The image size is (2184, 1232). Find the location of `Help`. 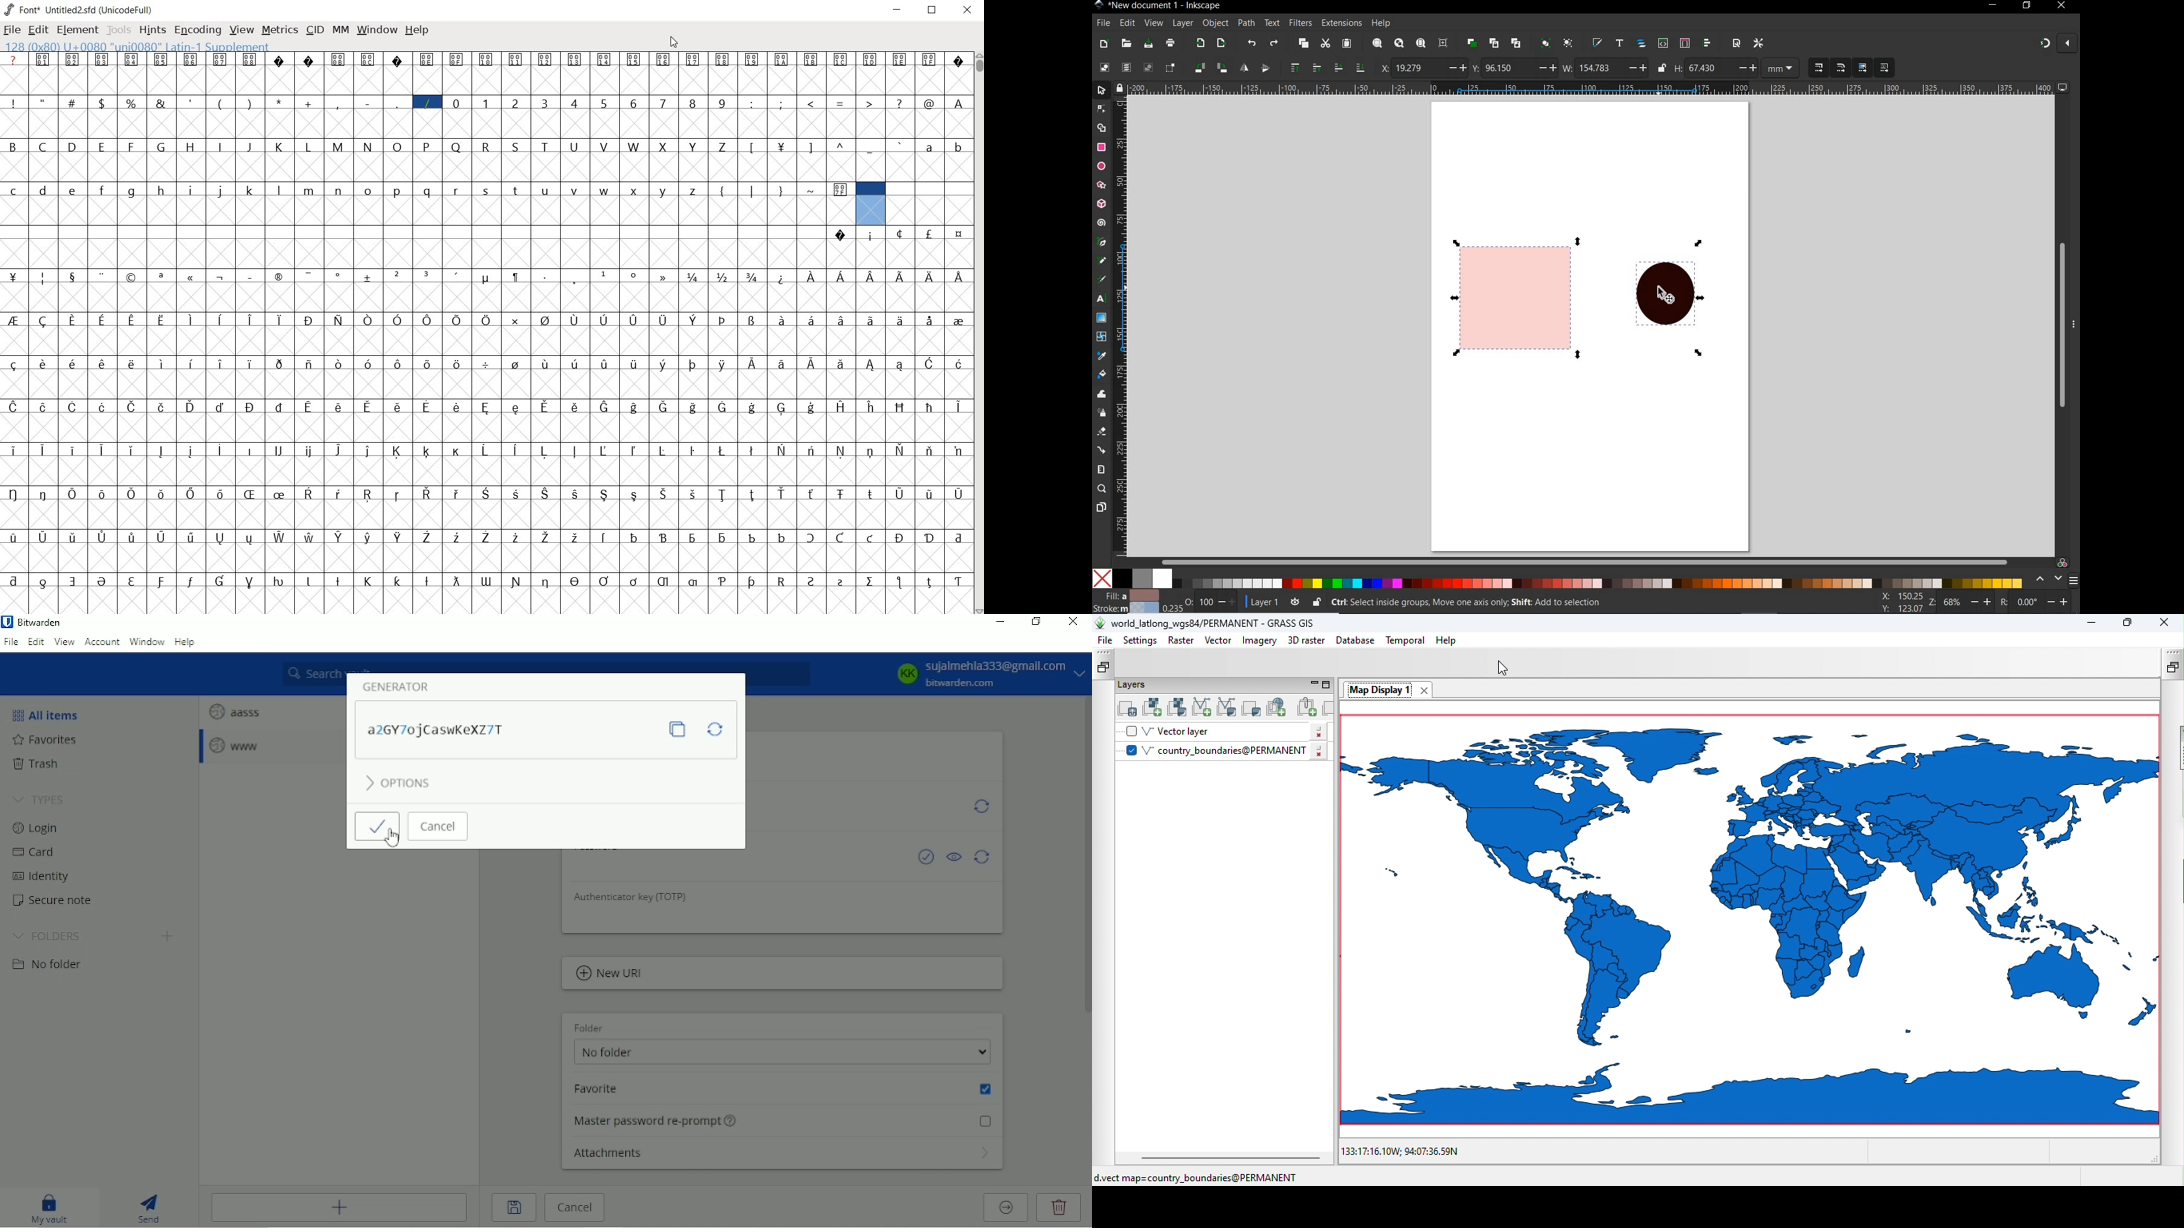

Help is located at coordinates (418, 30).